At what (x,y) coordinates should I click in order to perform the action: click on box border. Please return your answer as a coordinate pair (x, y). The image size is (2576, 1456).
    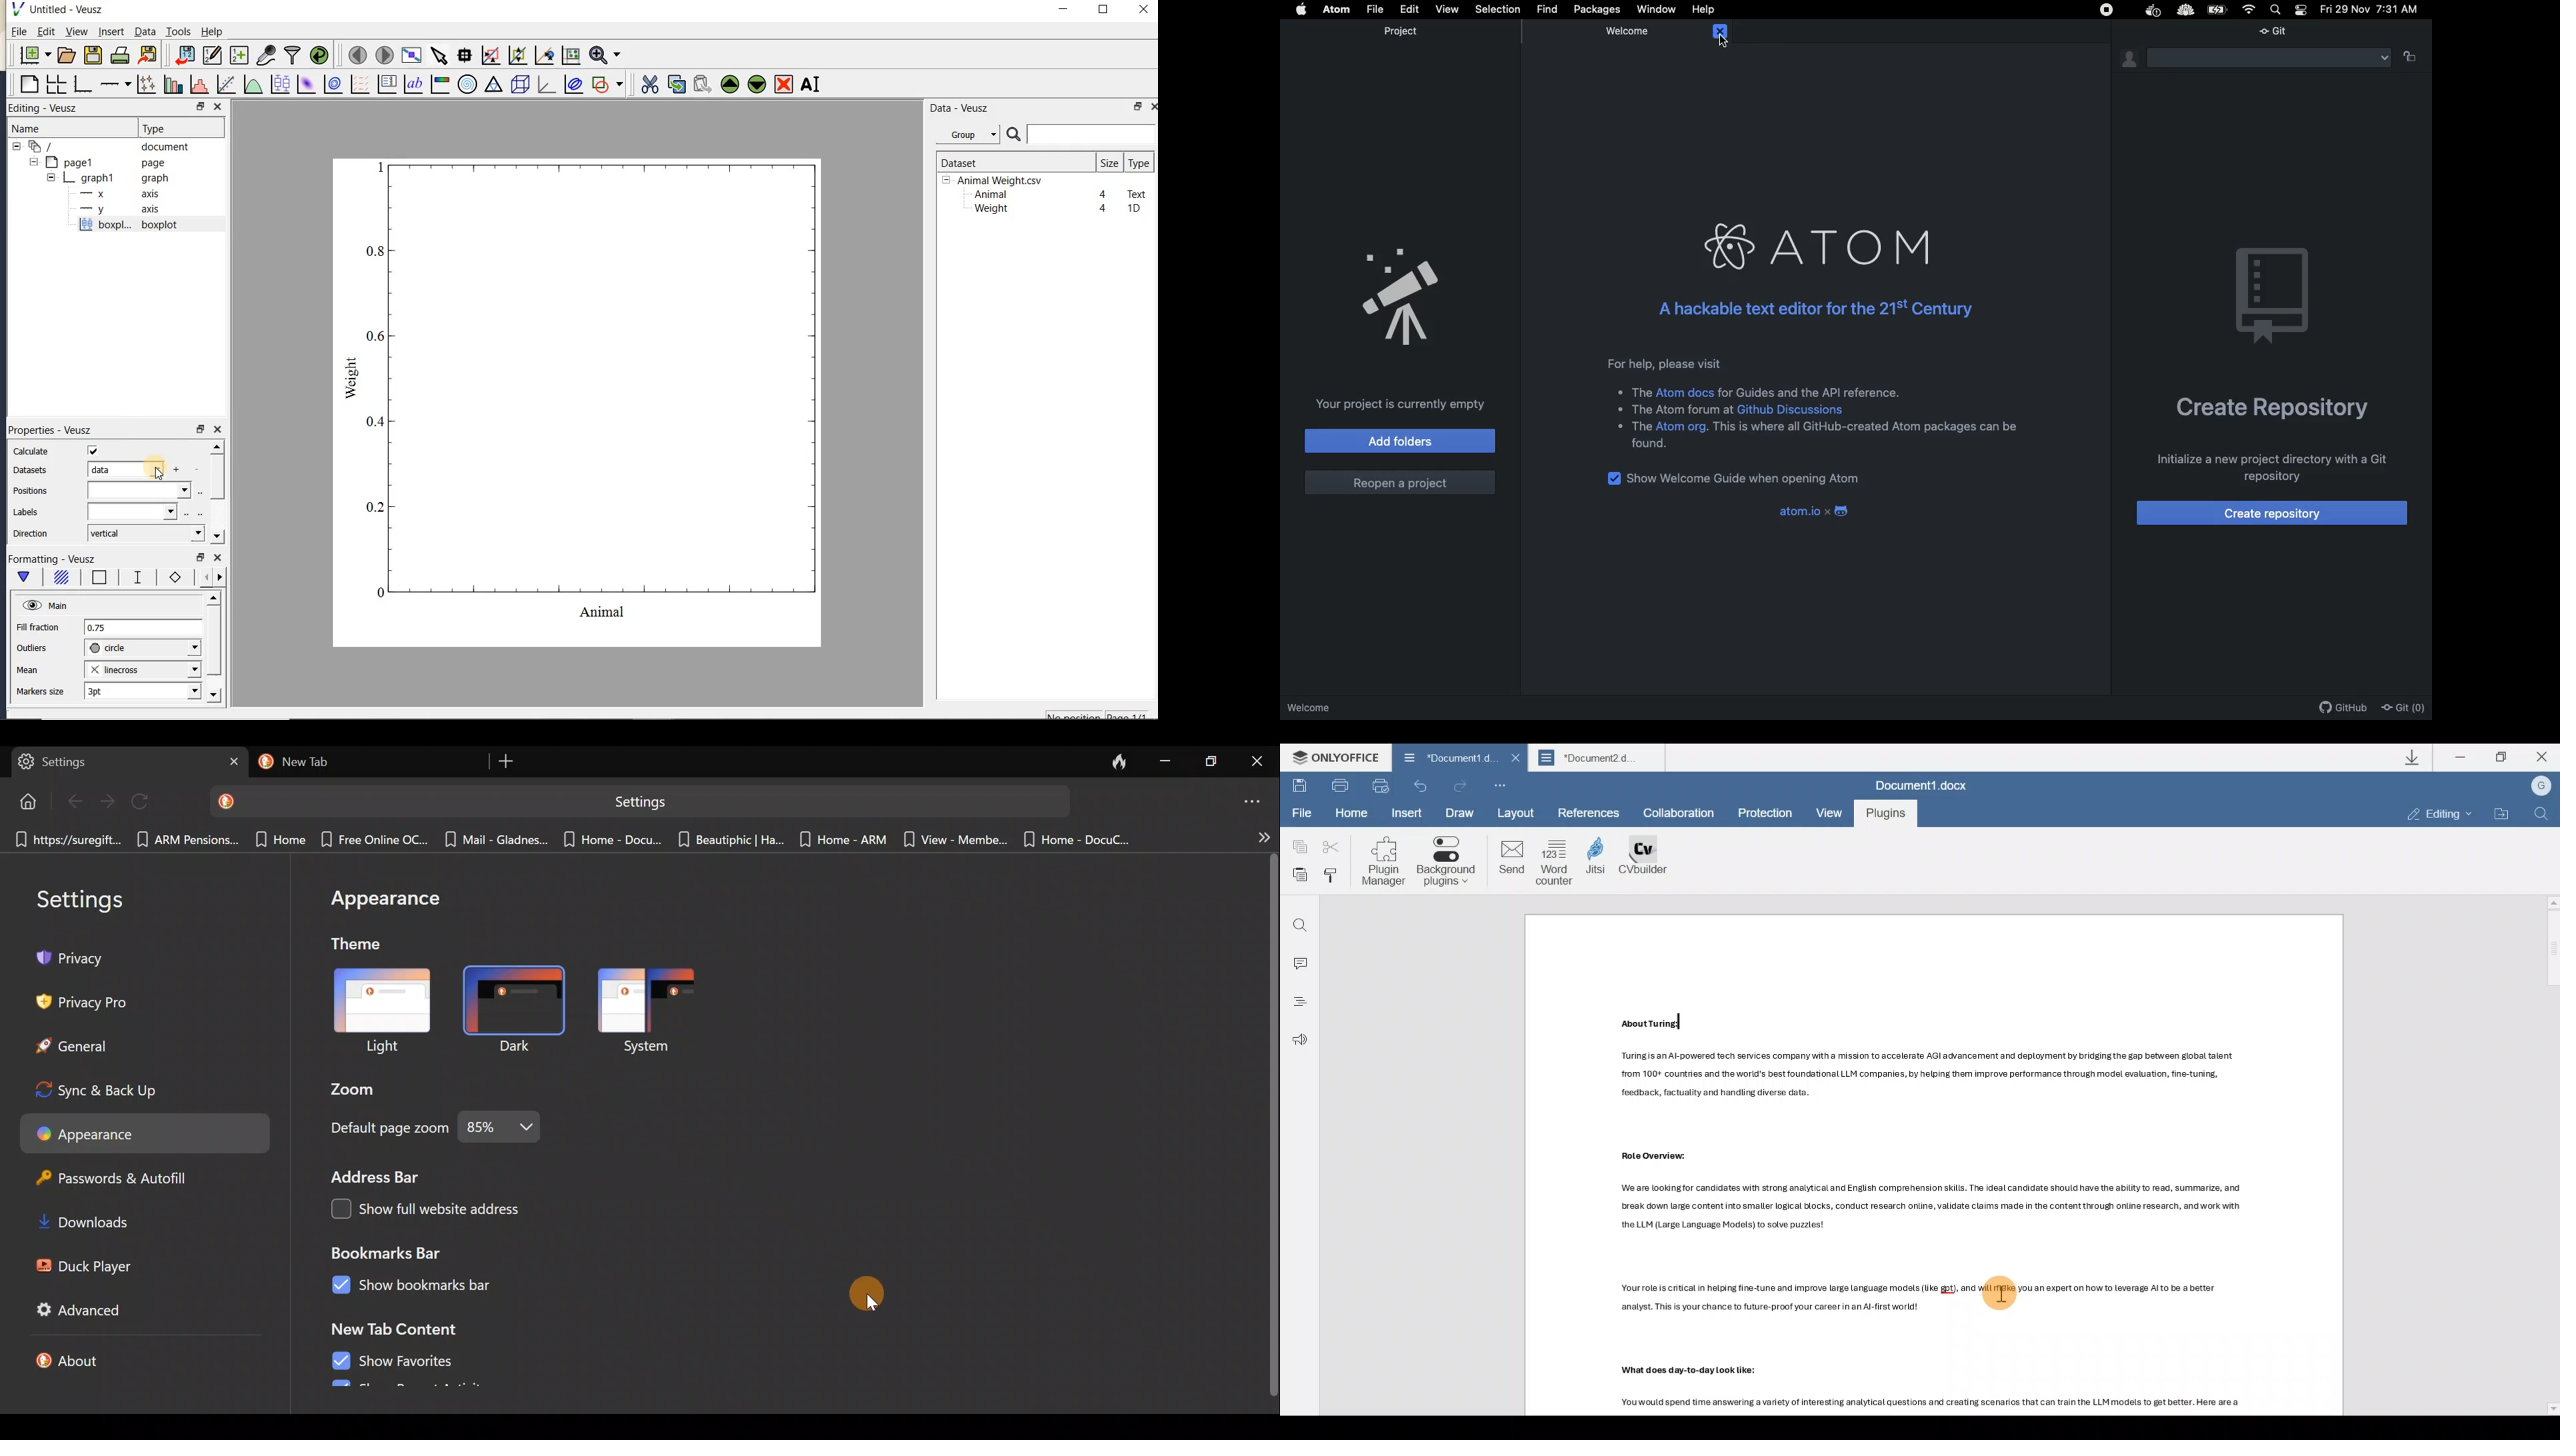
    Looking at the image, I should click on (97, 579).